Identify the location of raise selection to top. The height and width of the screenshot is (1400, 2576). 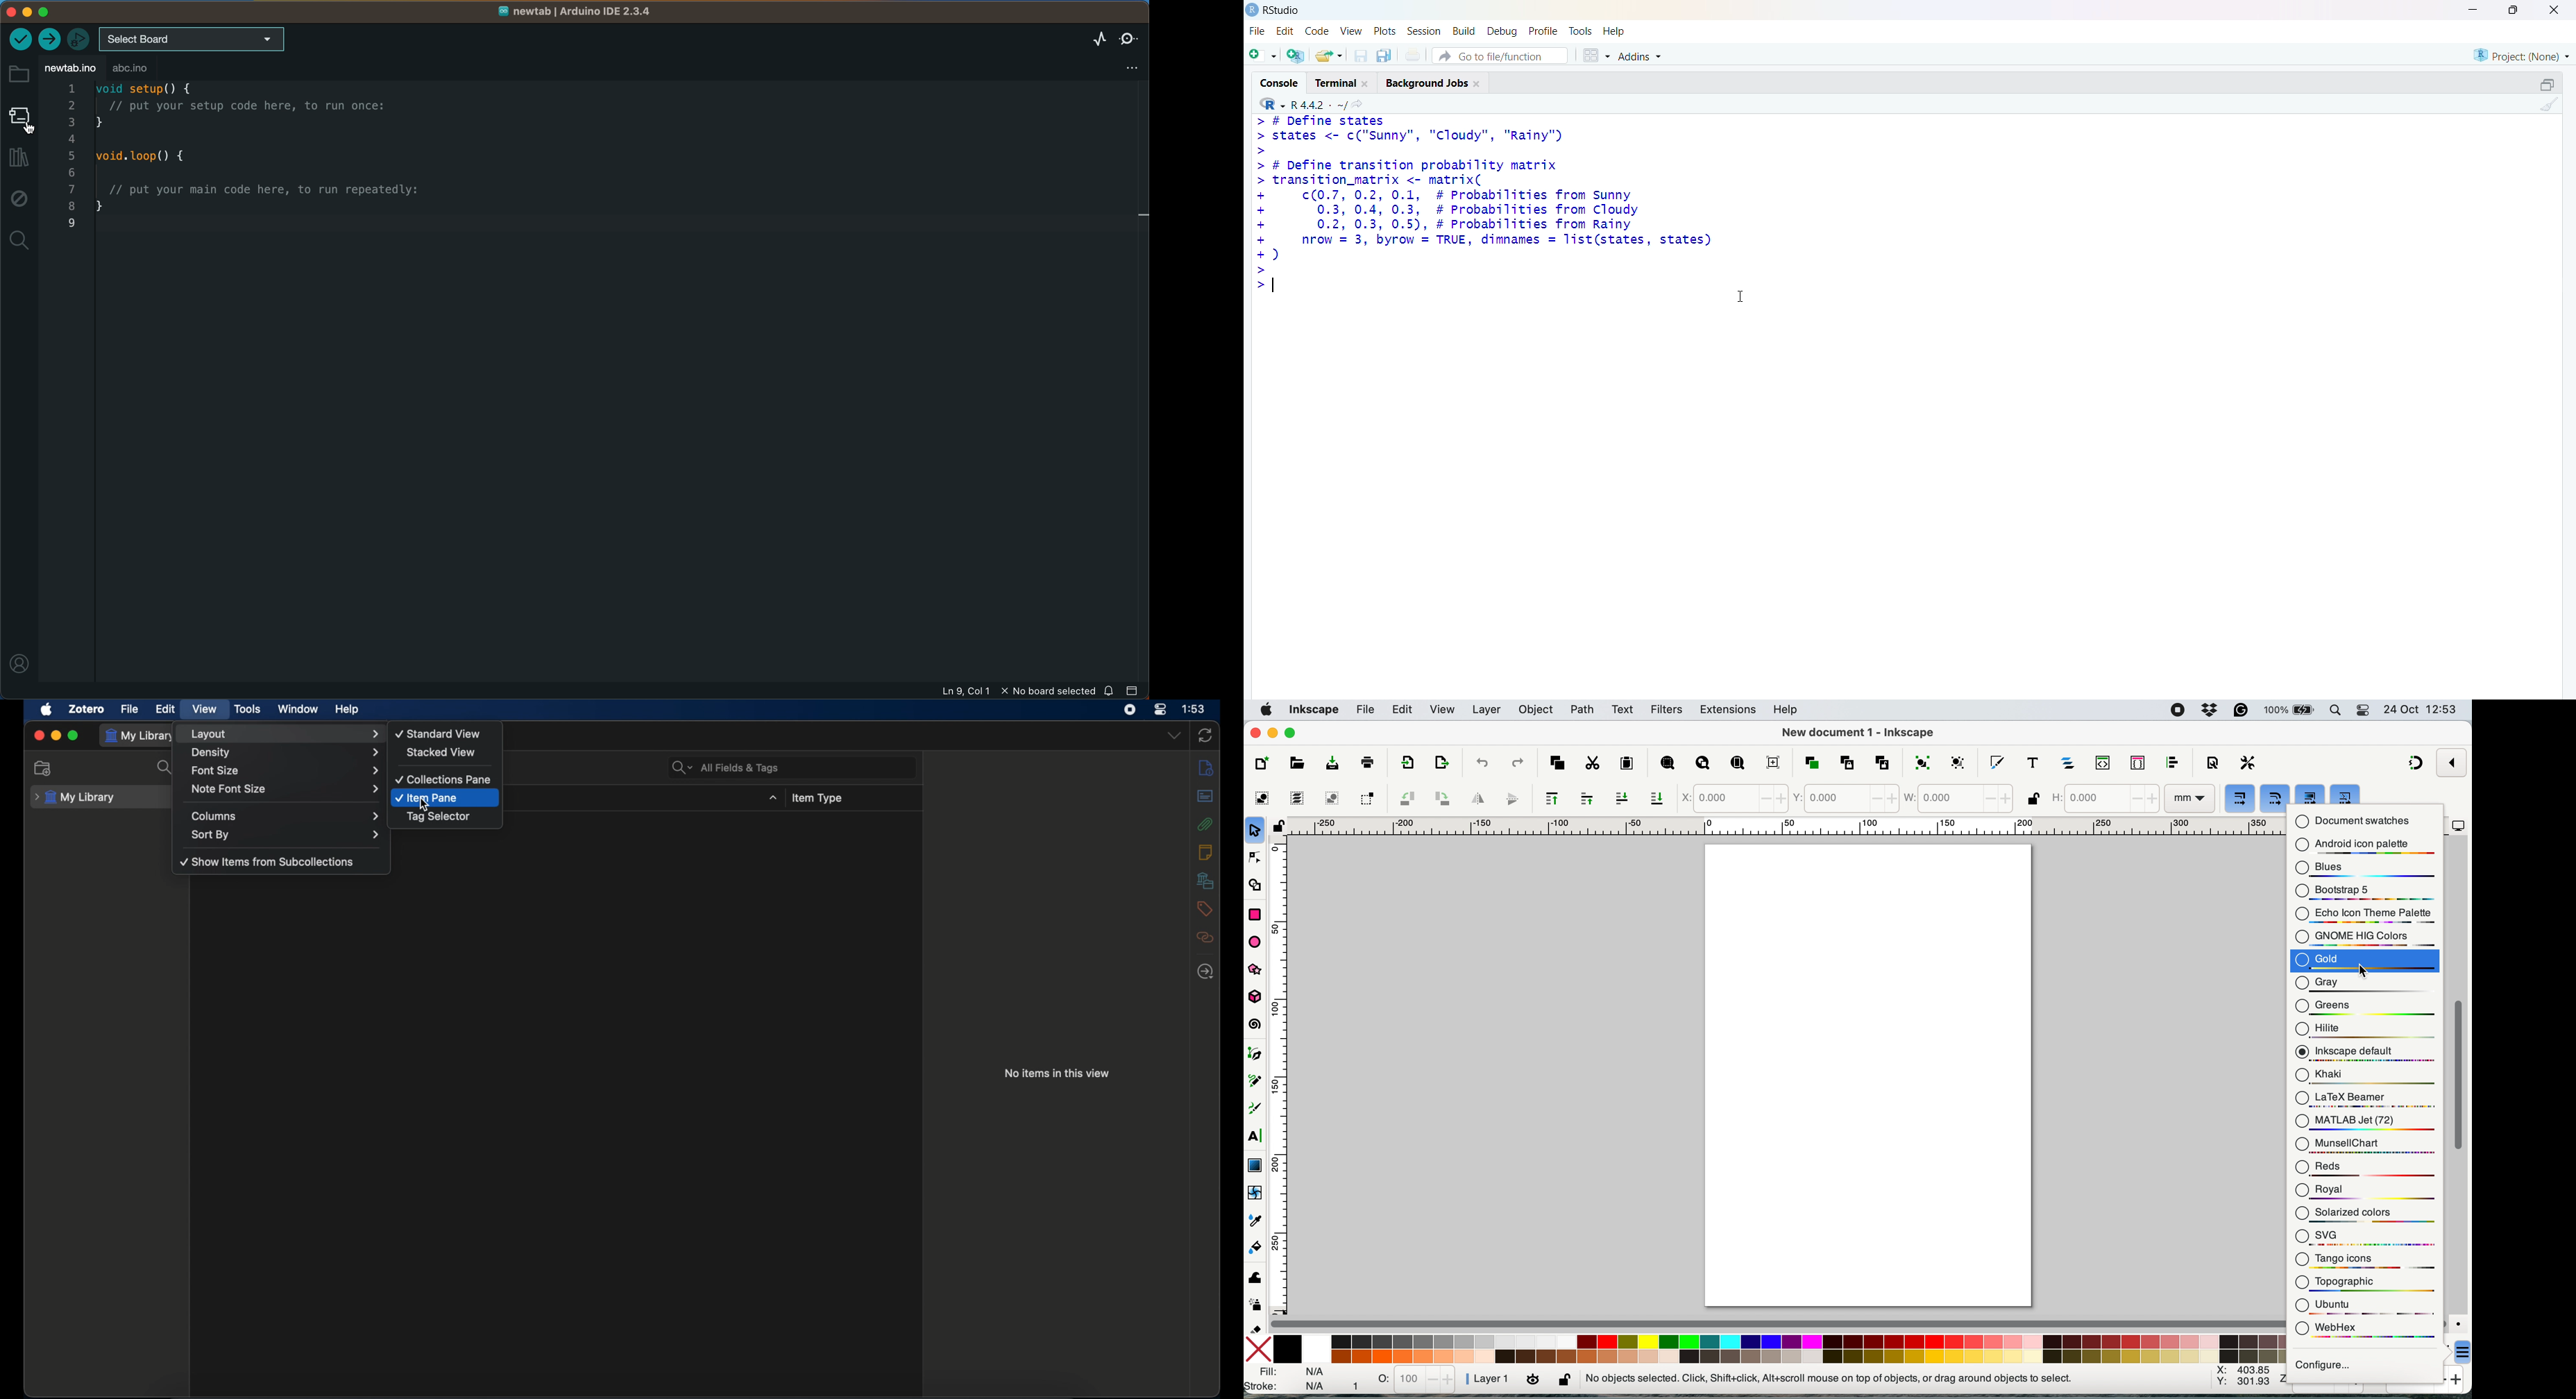
(1550, 799).